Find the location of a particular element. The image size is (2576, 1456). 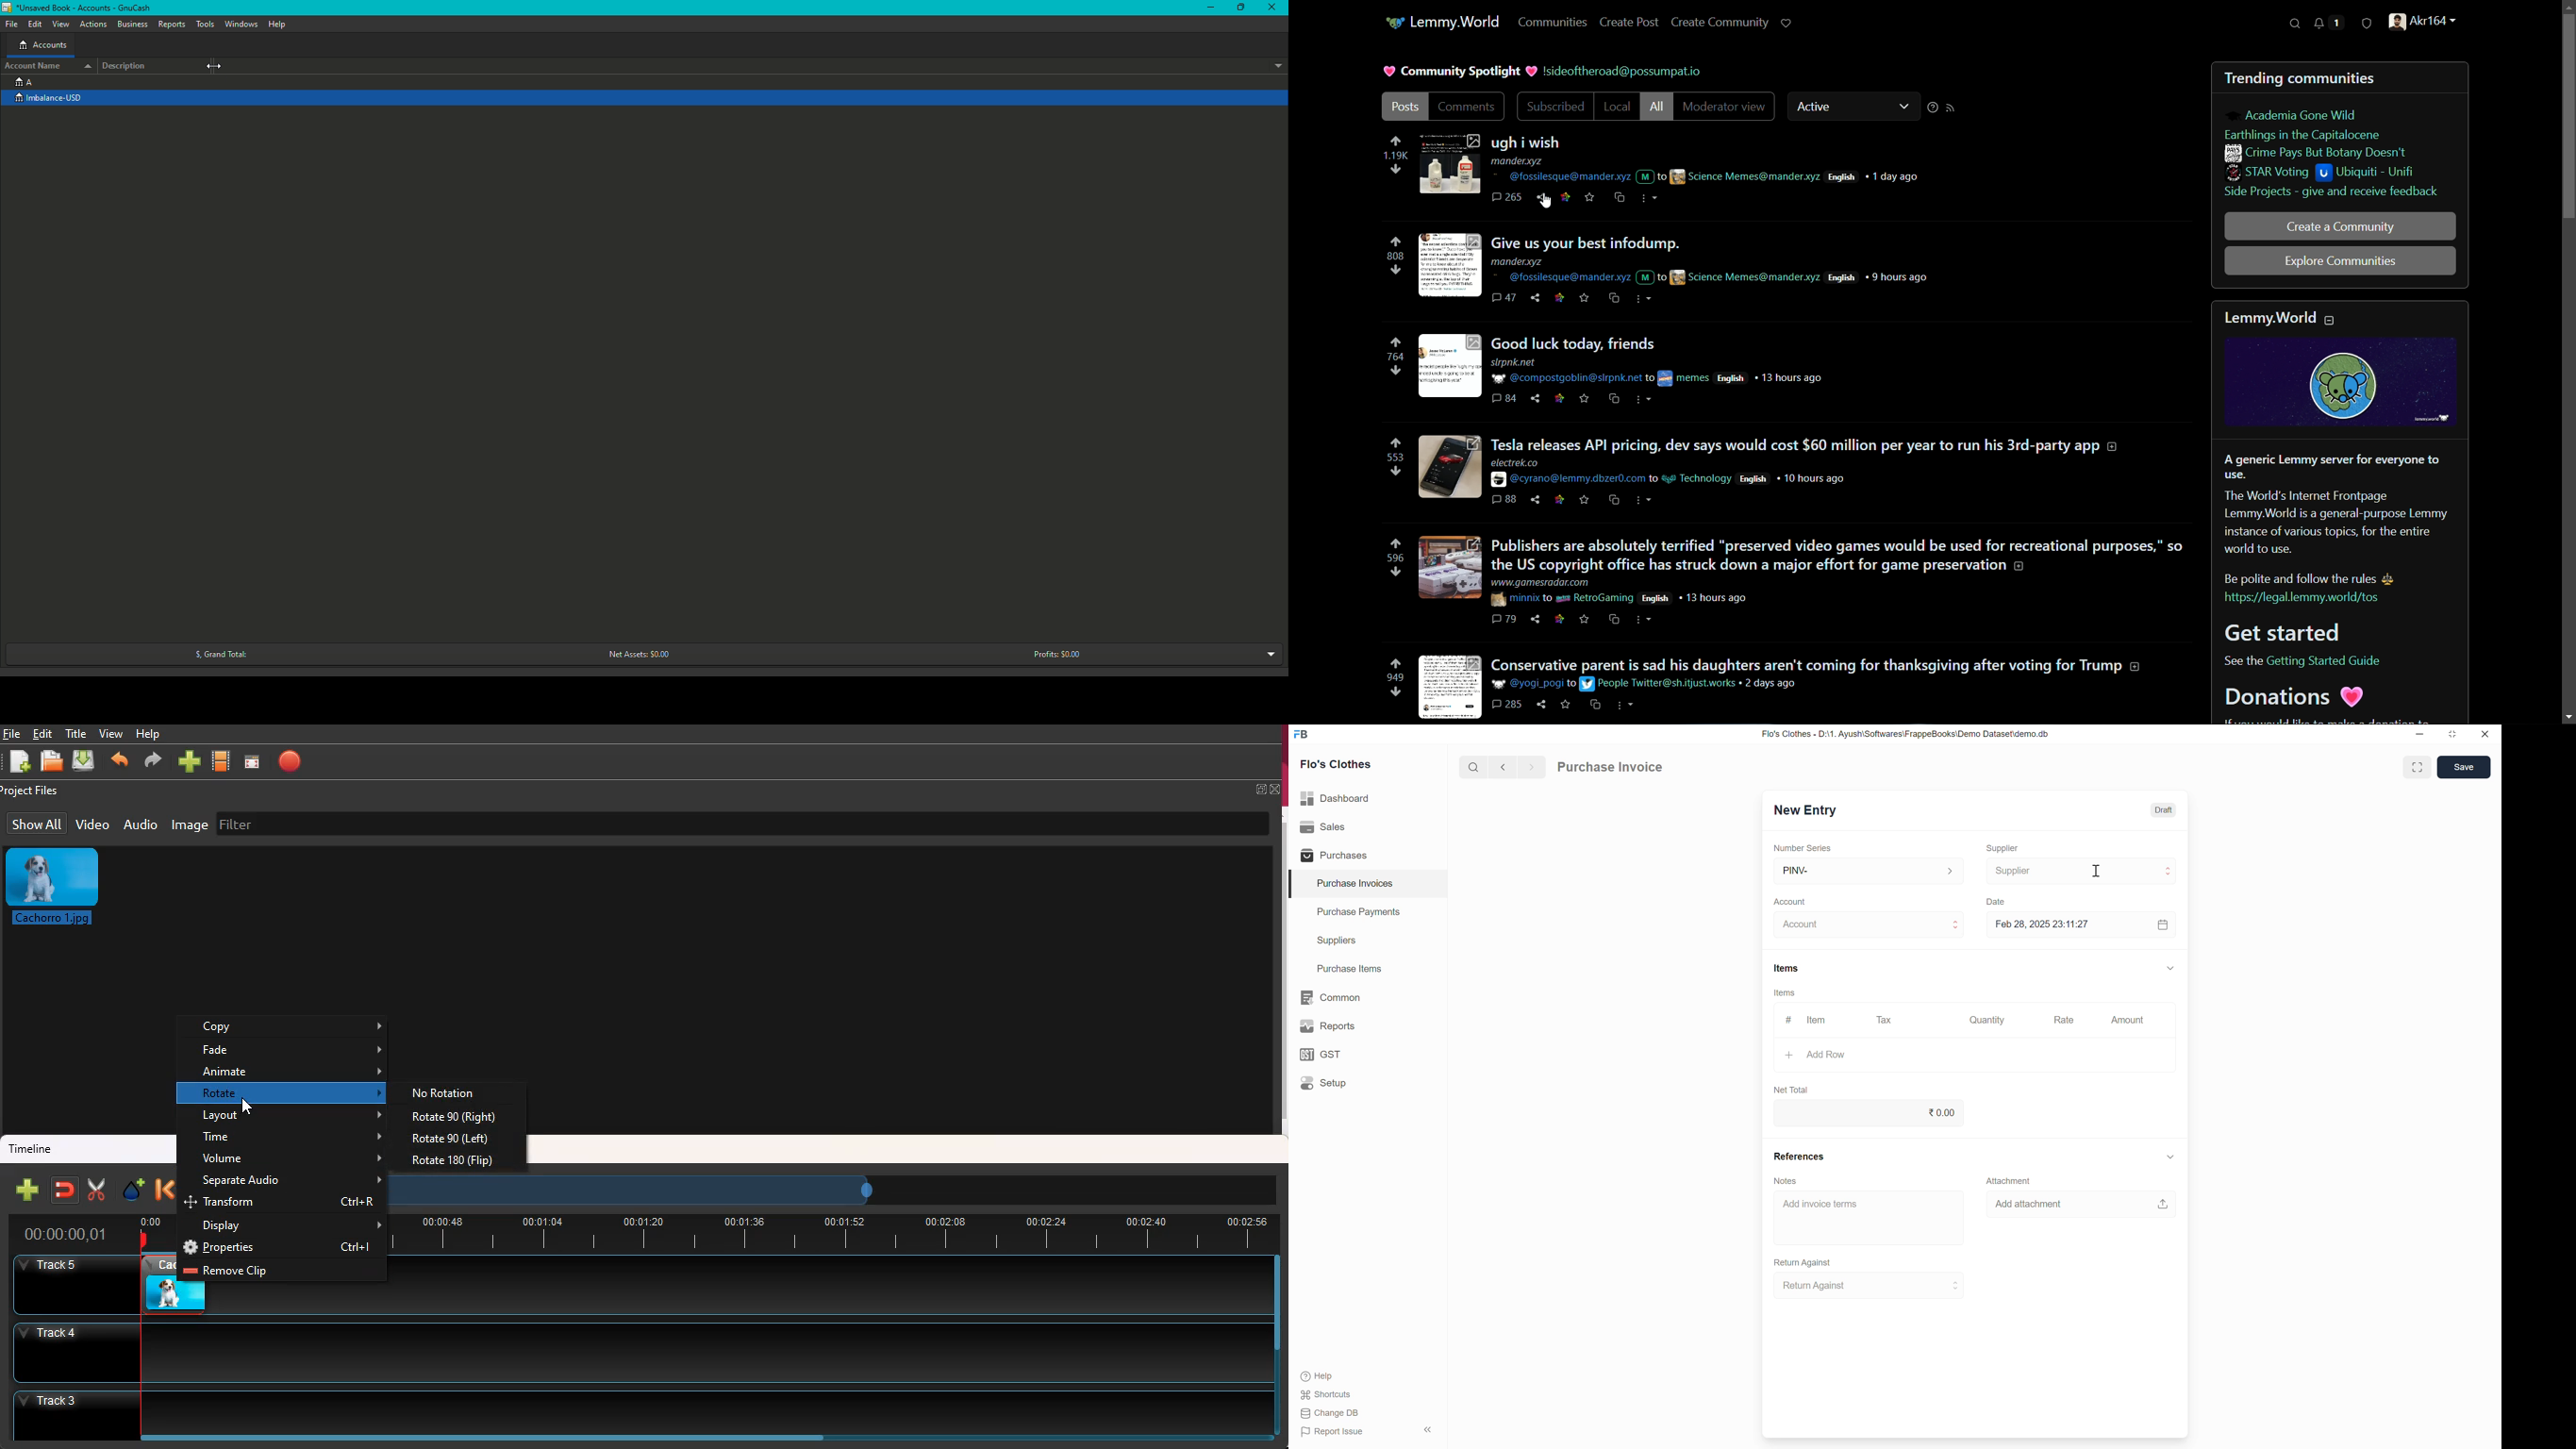

Supplier is located at coordinates (2003, 849).